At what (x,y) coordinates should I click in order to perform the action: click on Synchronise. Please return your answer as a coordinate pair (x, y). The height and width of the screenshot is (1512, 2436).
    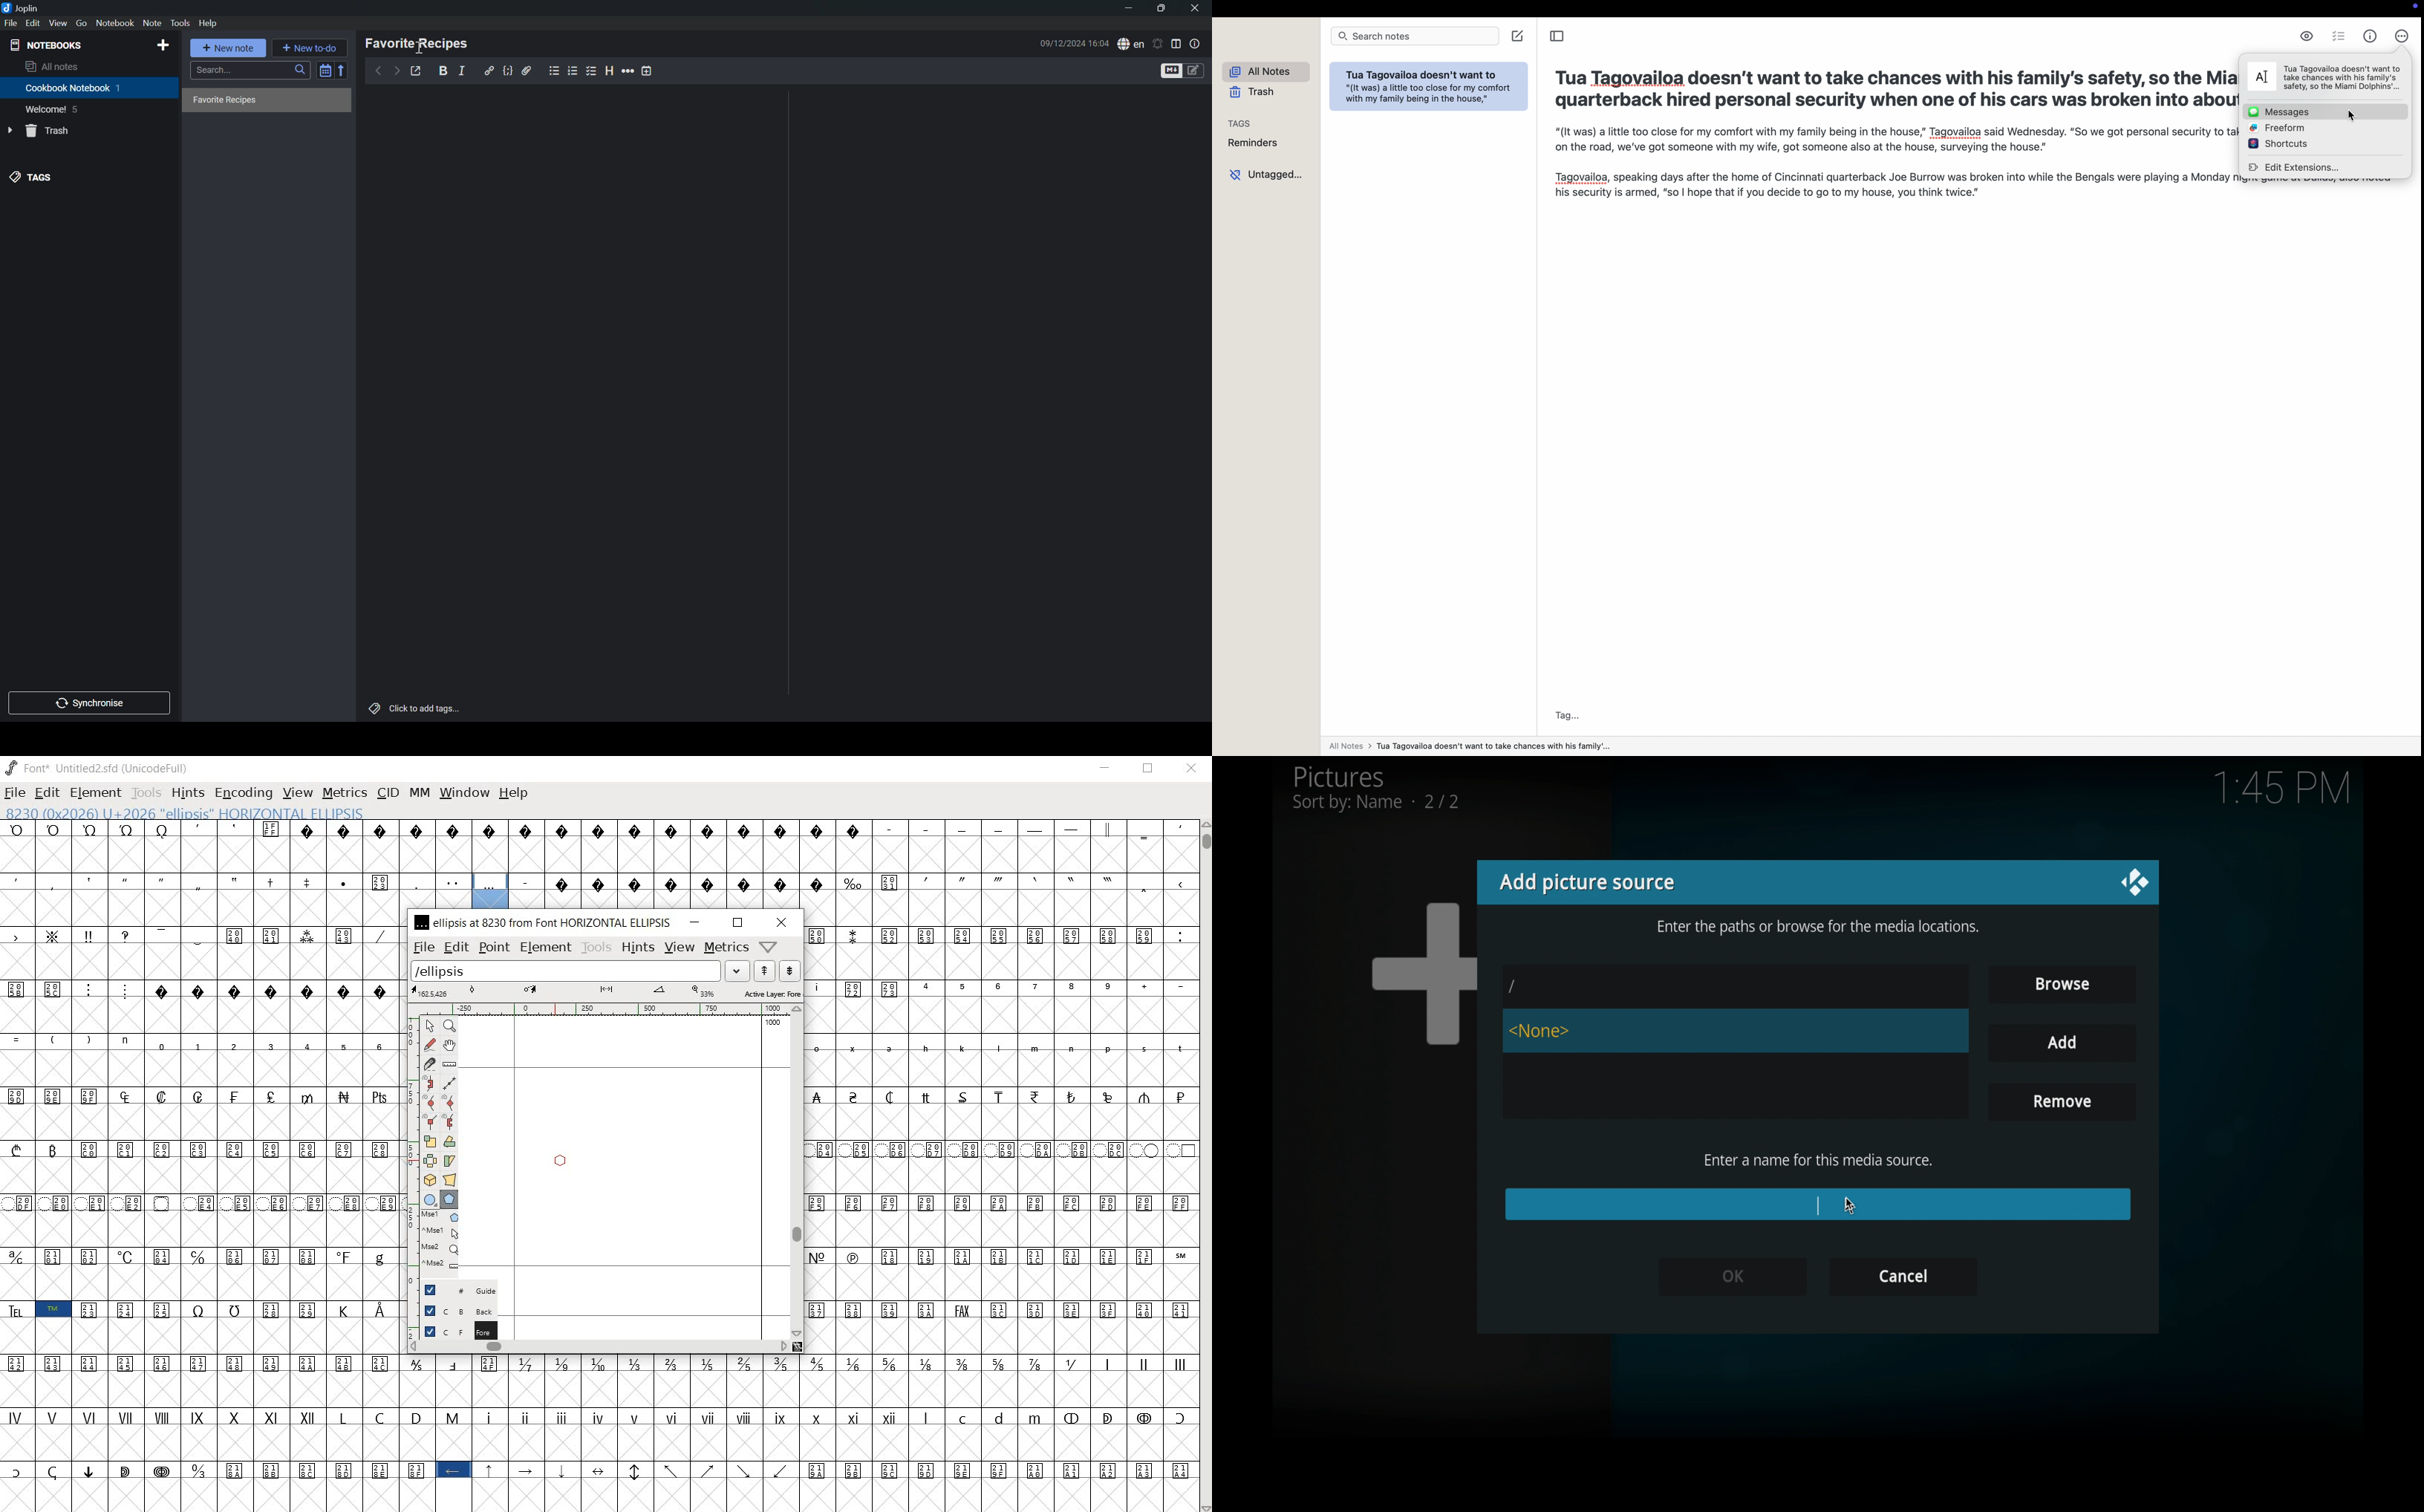
    Looking at the image, I should click on (91, 703).